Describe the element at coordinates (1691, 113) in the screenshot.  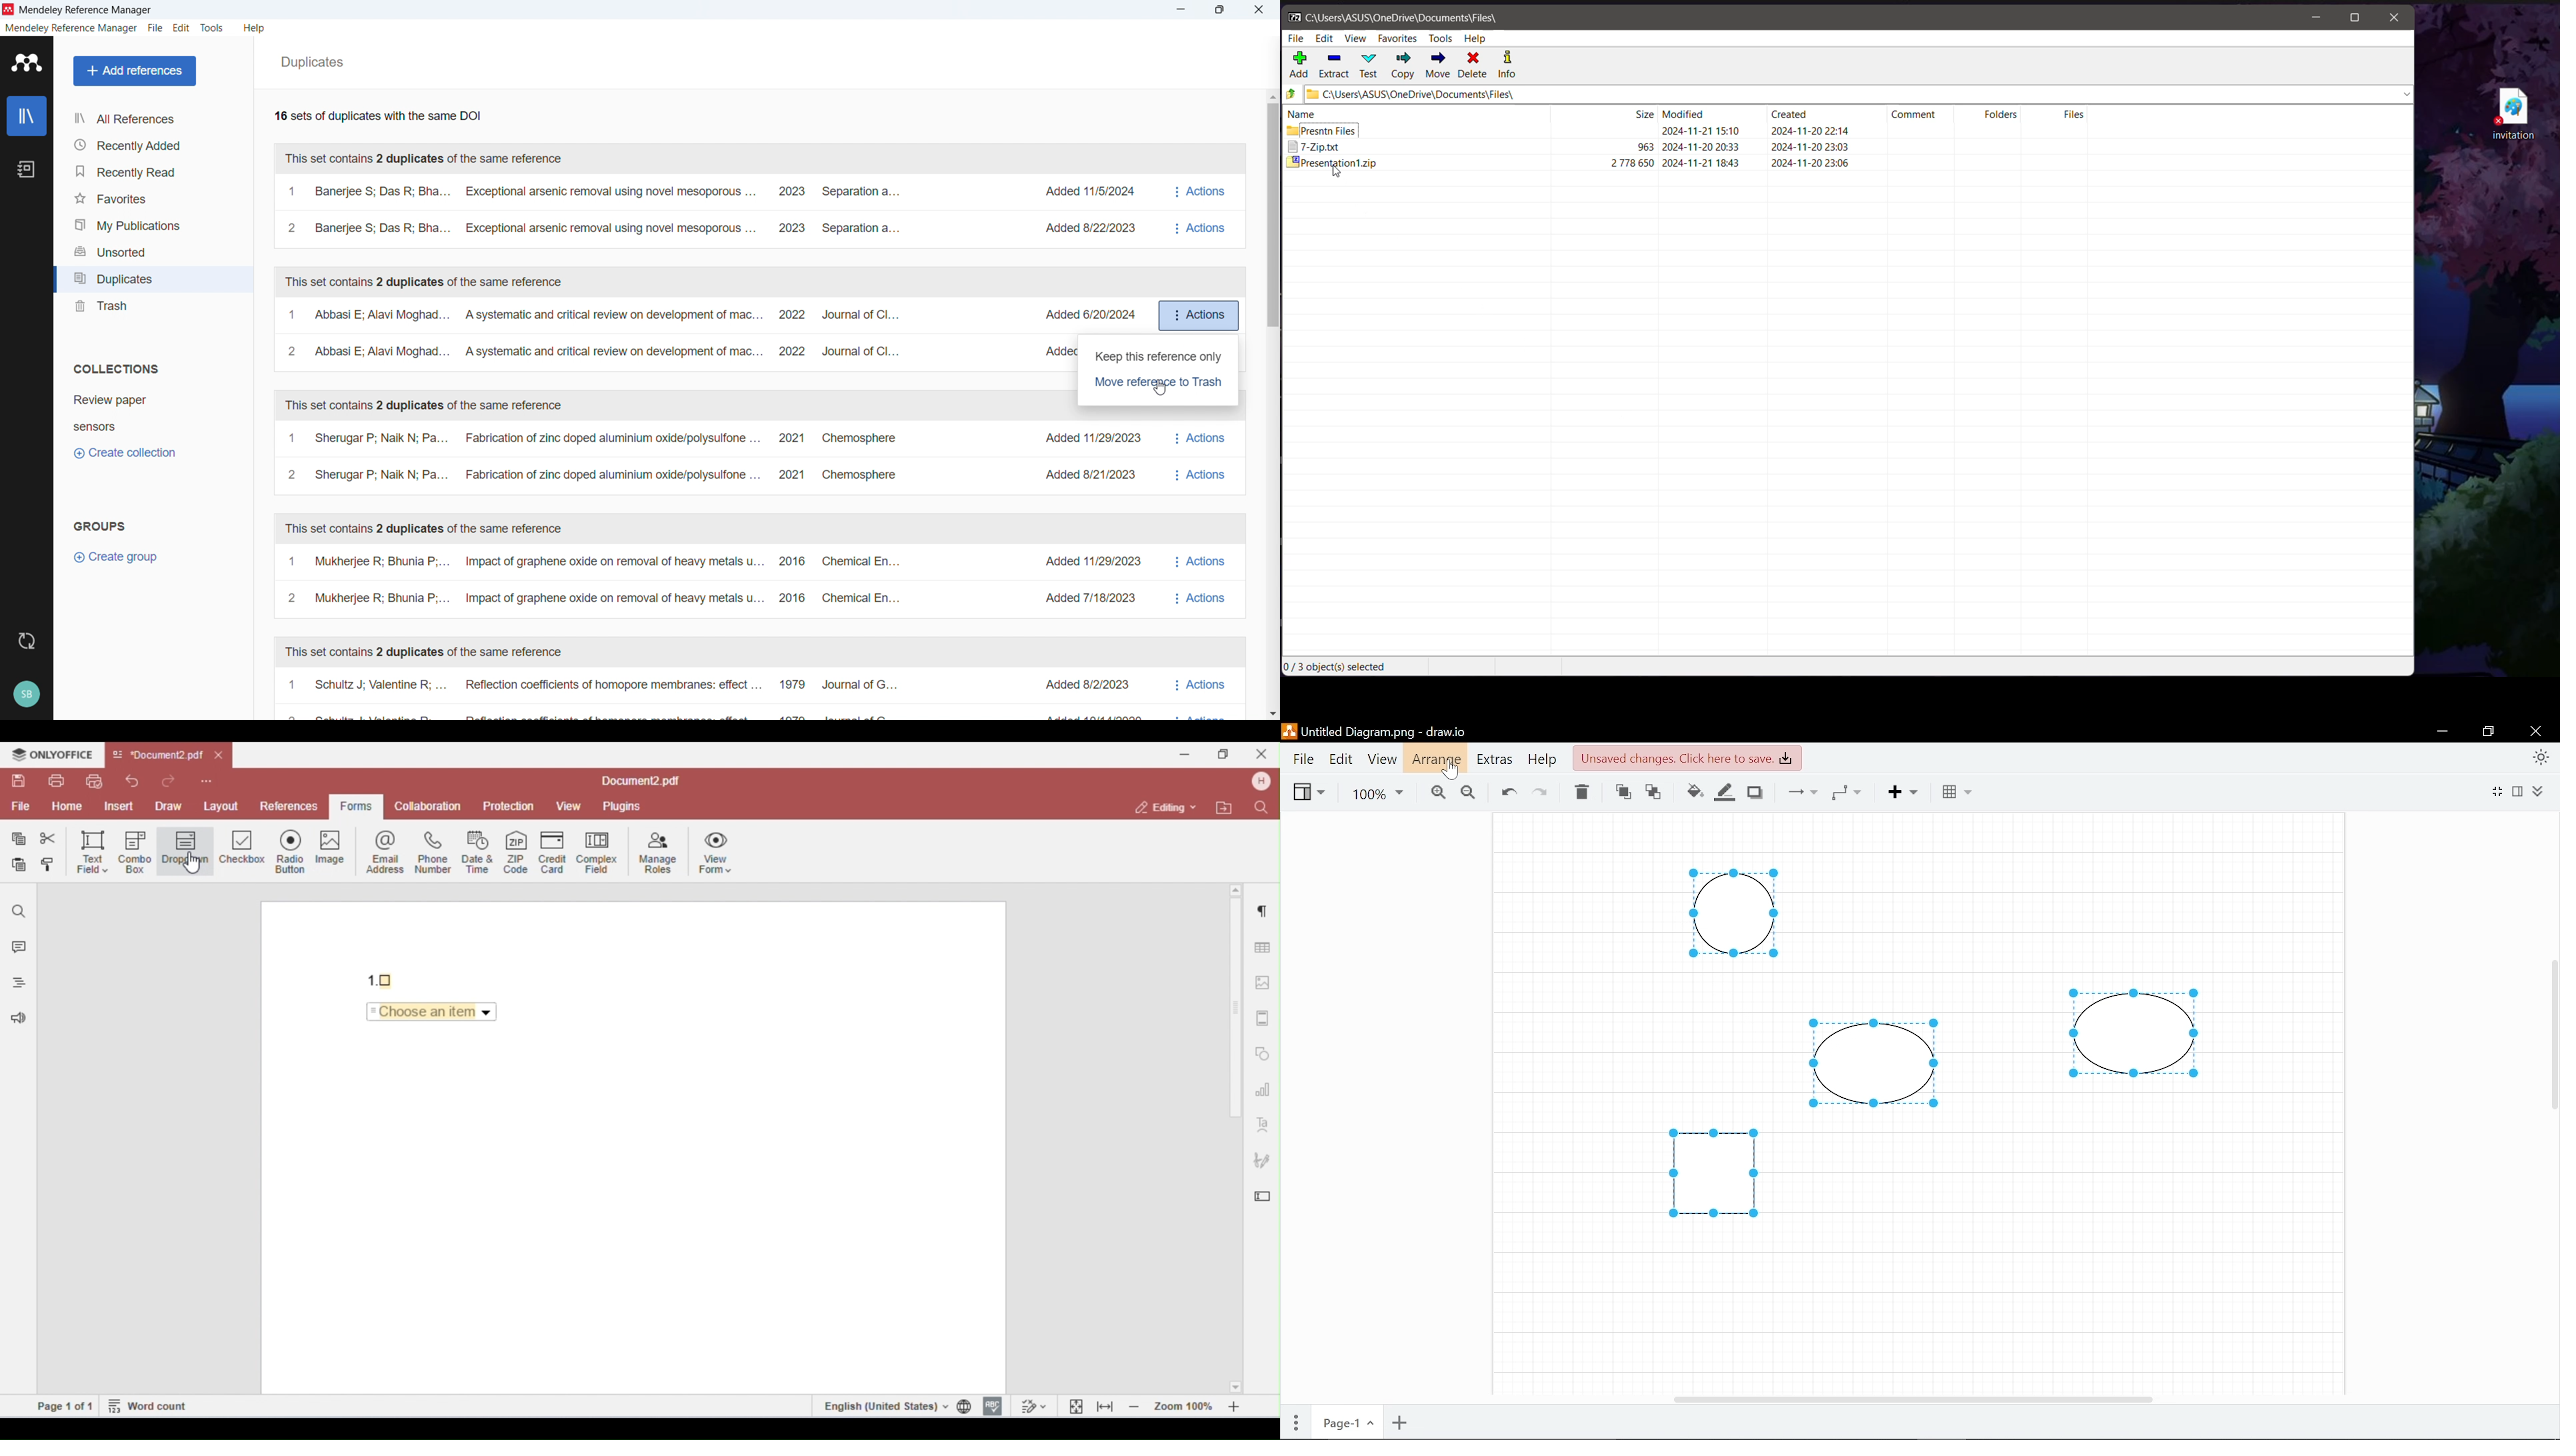
I see `Modified` at that location.